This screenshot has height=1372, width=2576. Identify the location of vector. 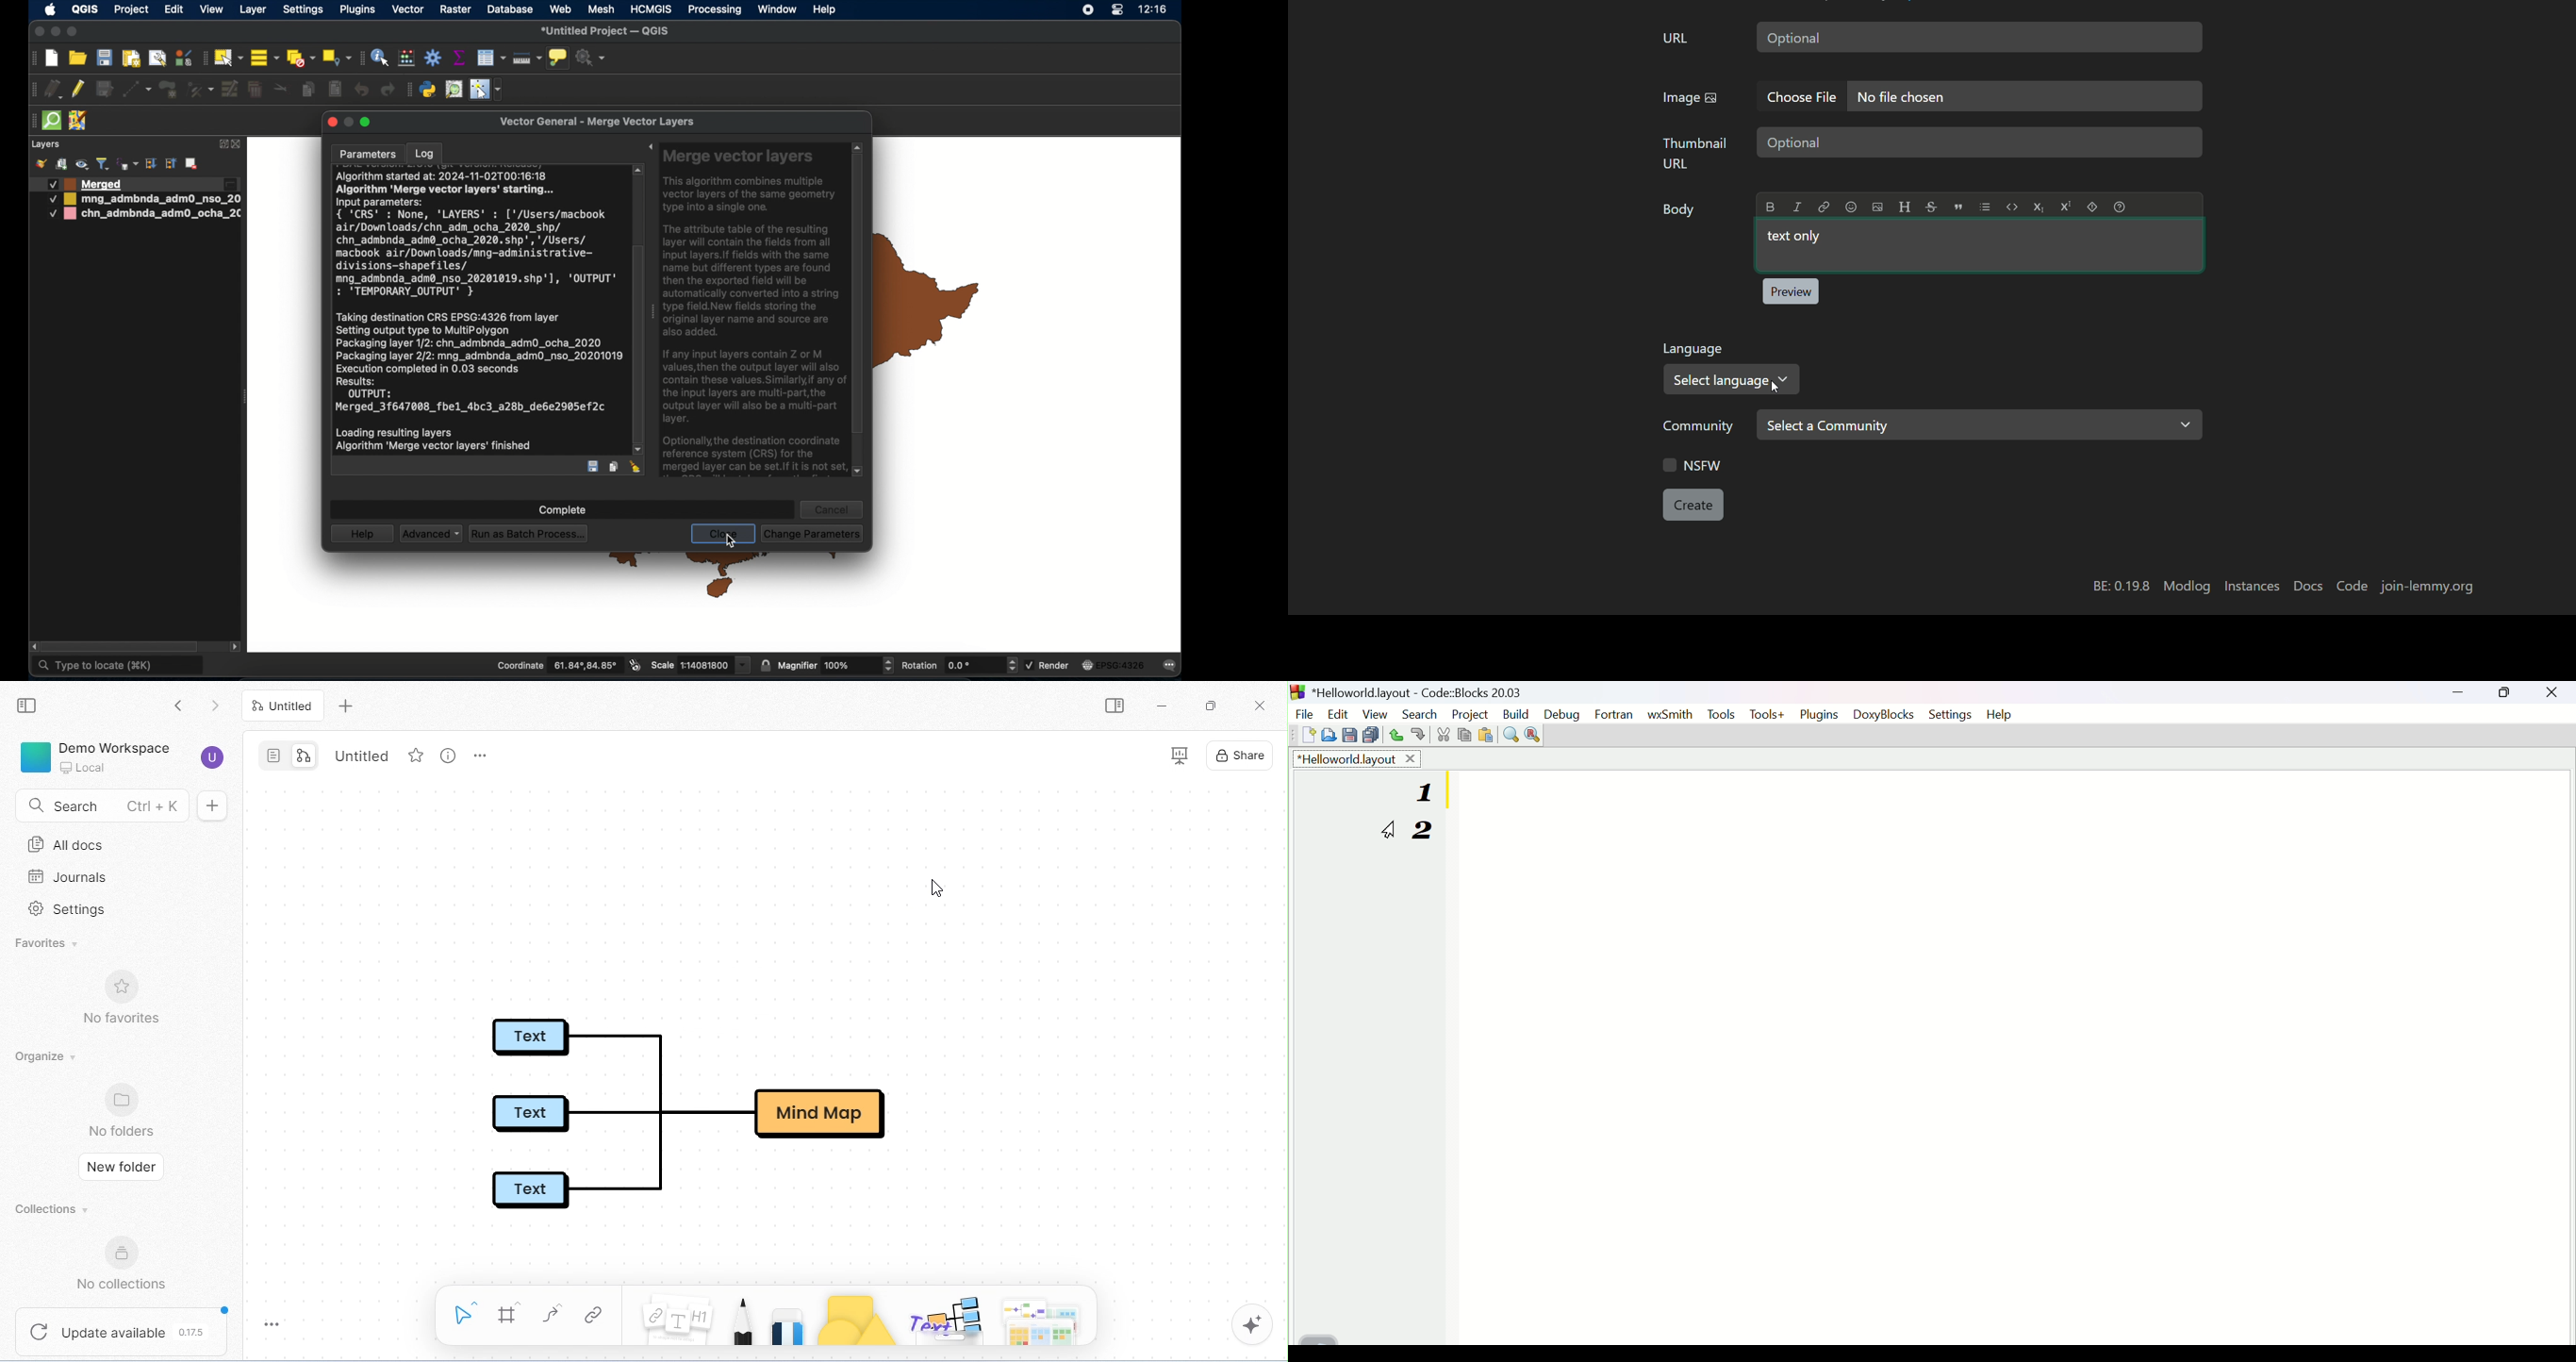
(408, 9).